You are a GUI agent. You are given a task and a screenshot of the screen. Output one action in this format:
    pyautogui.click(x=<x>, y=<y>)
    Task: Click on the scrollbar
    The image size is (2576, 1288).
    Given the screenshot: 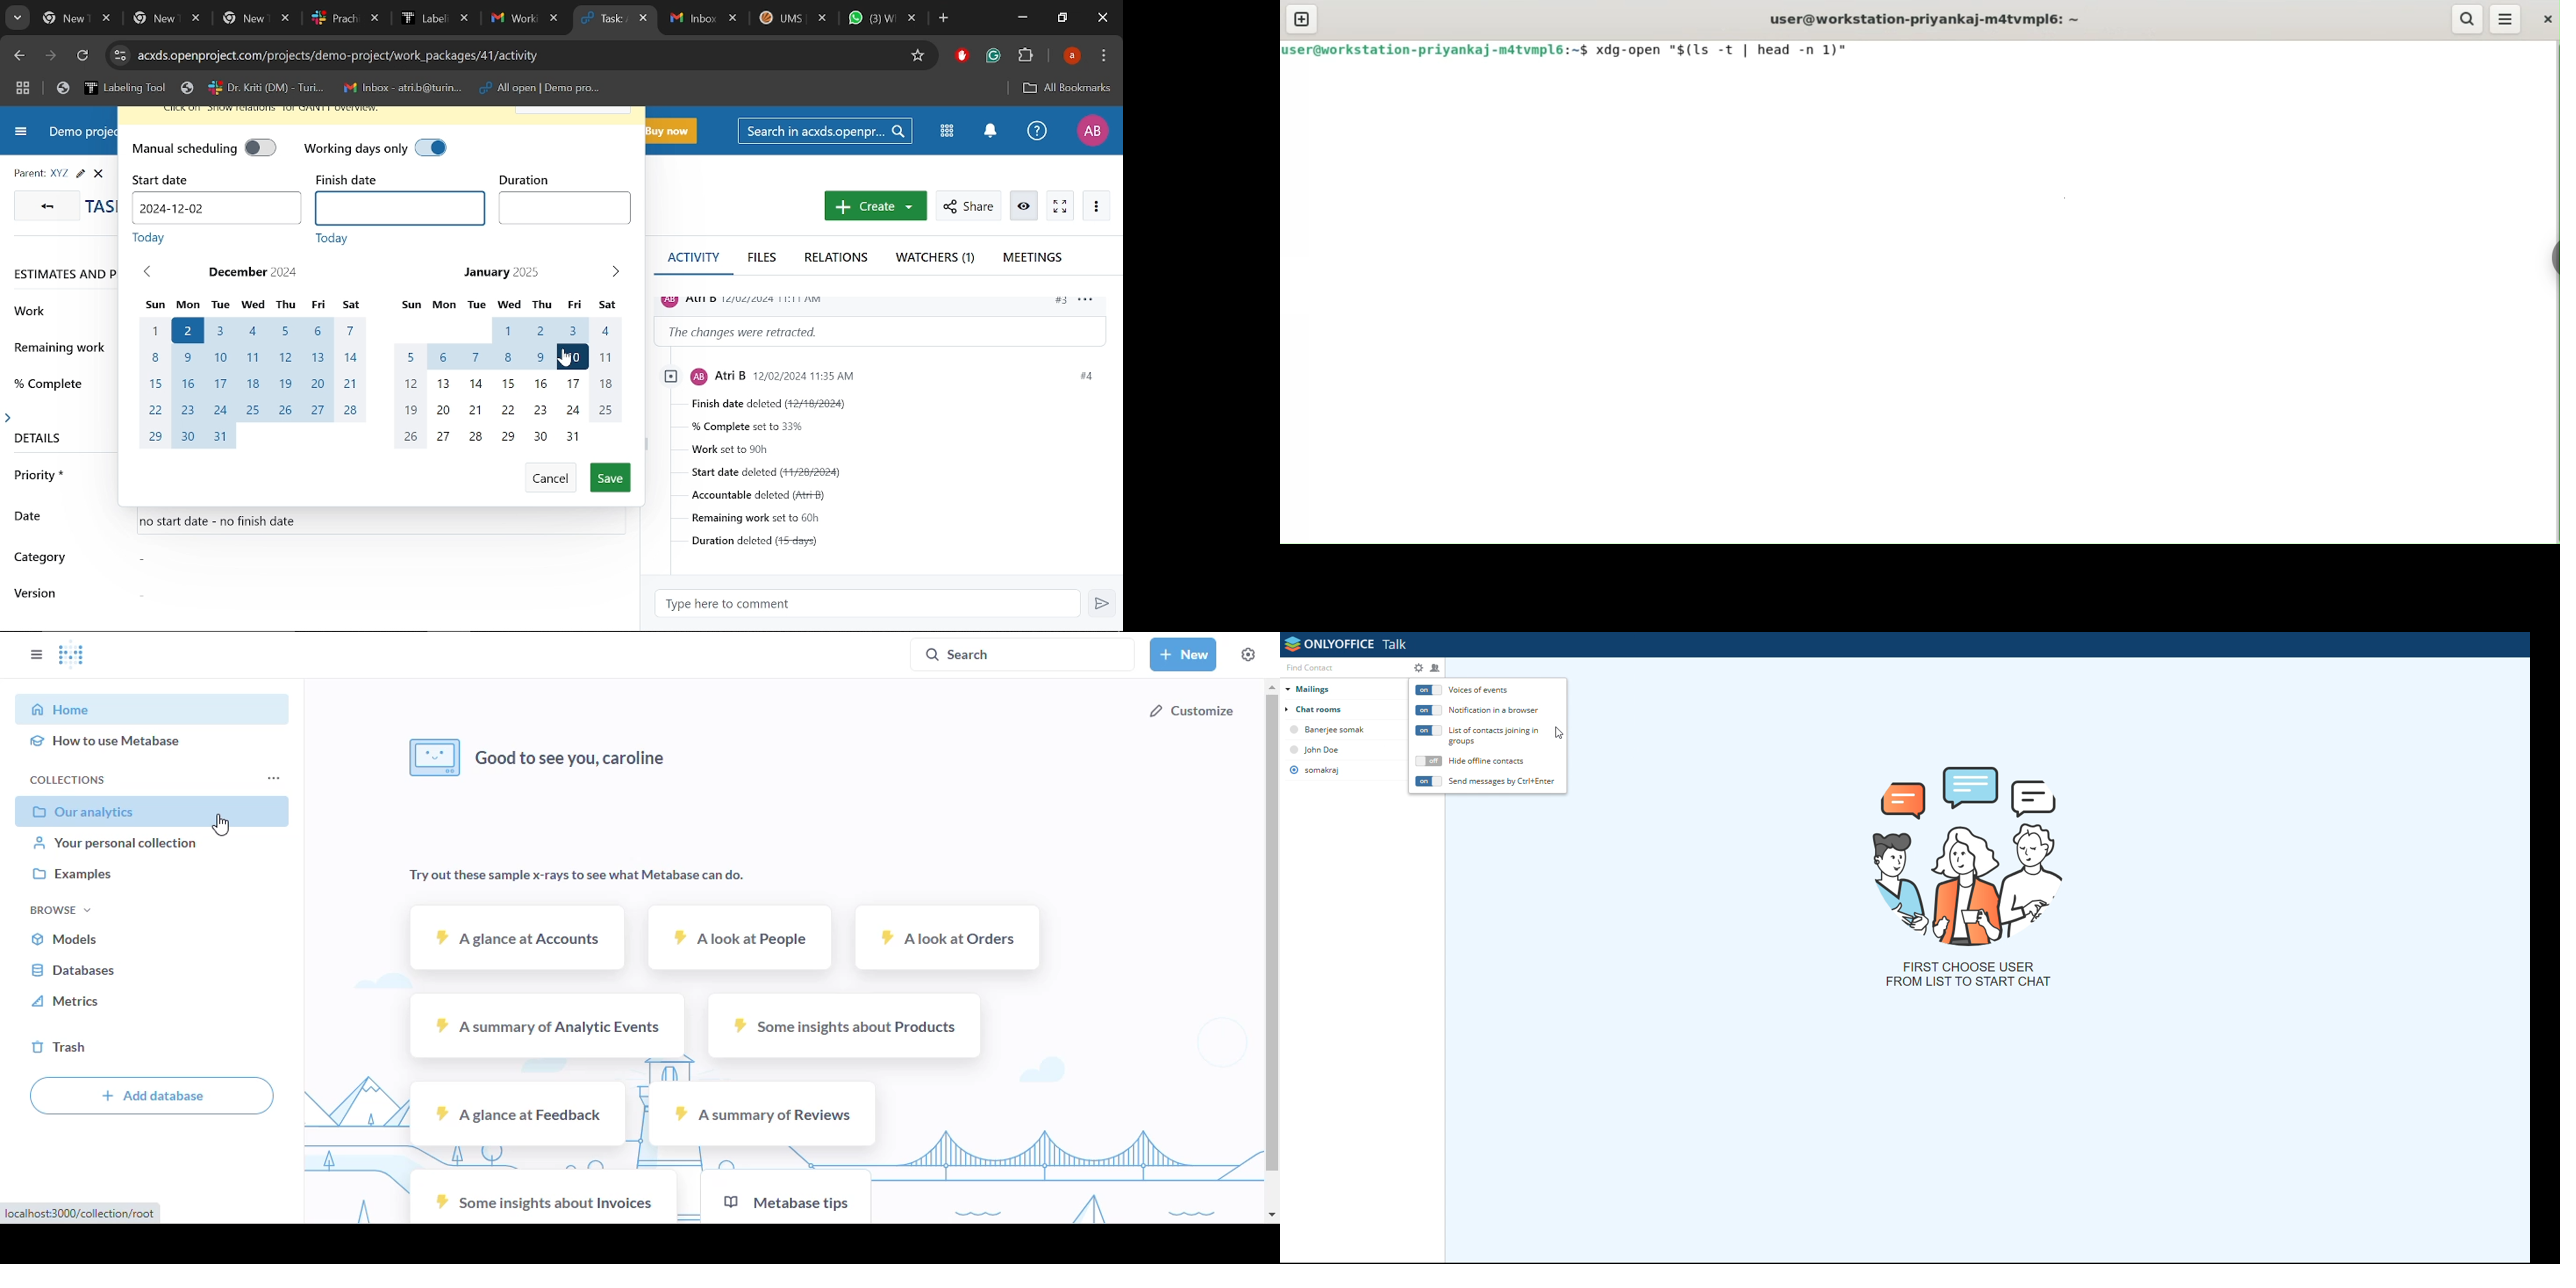 What is the action you would take?
    pyautogui.click(x=639, y=499)
    